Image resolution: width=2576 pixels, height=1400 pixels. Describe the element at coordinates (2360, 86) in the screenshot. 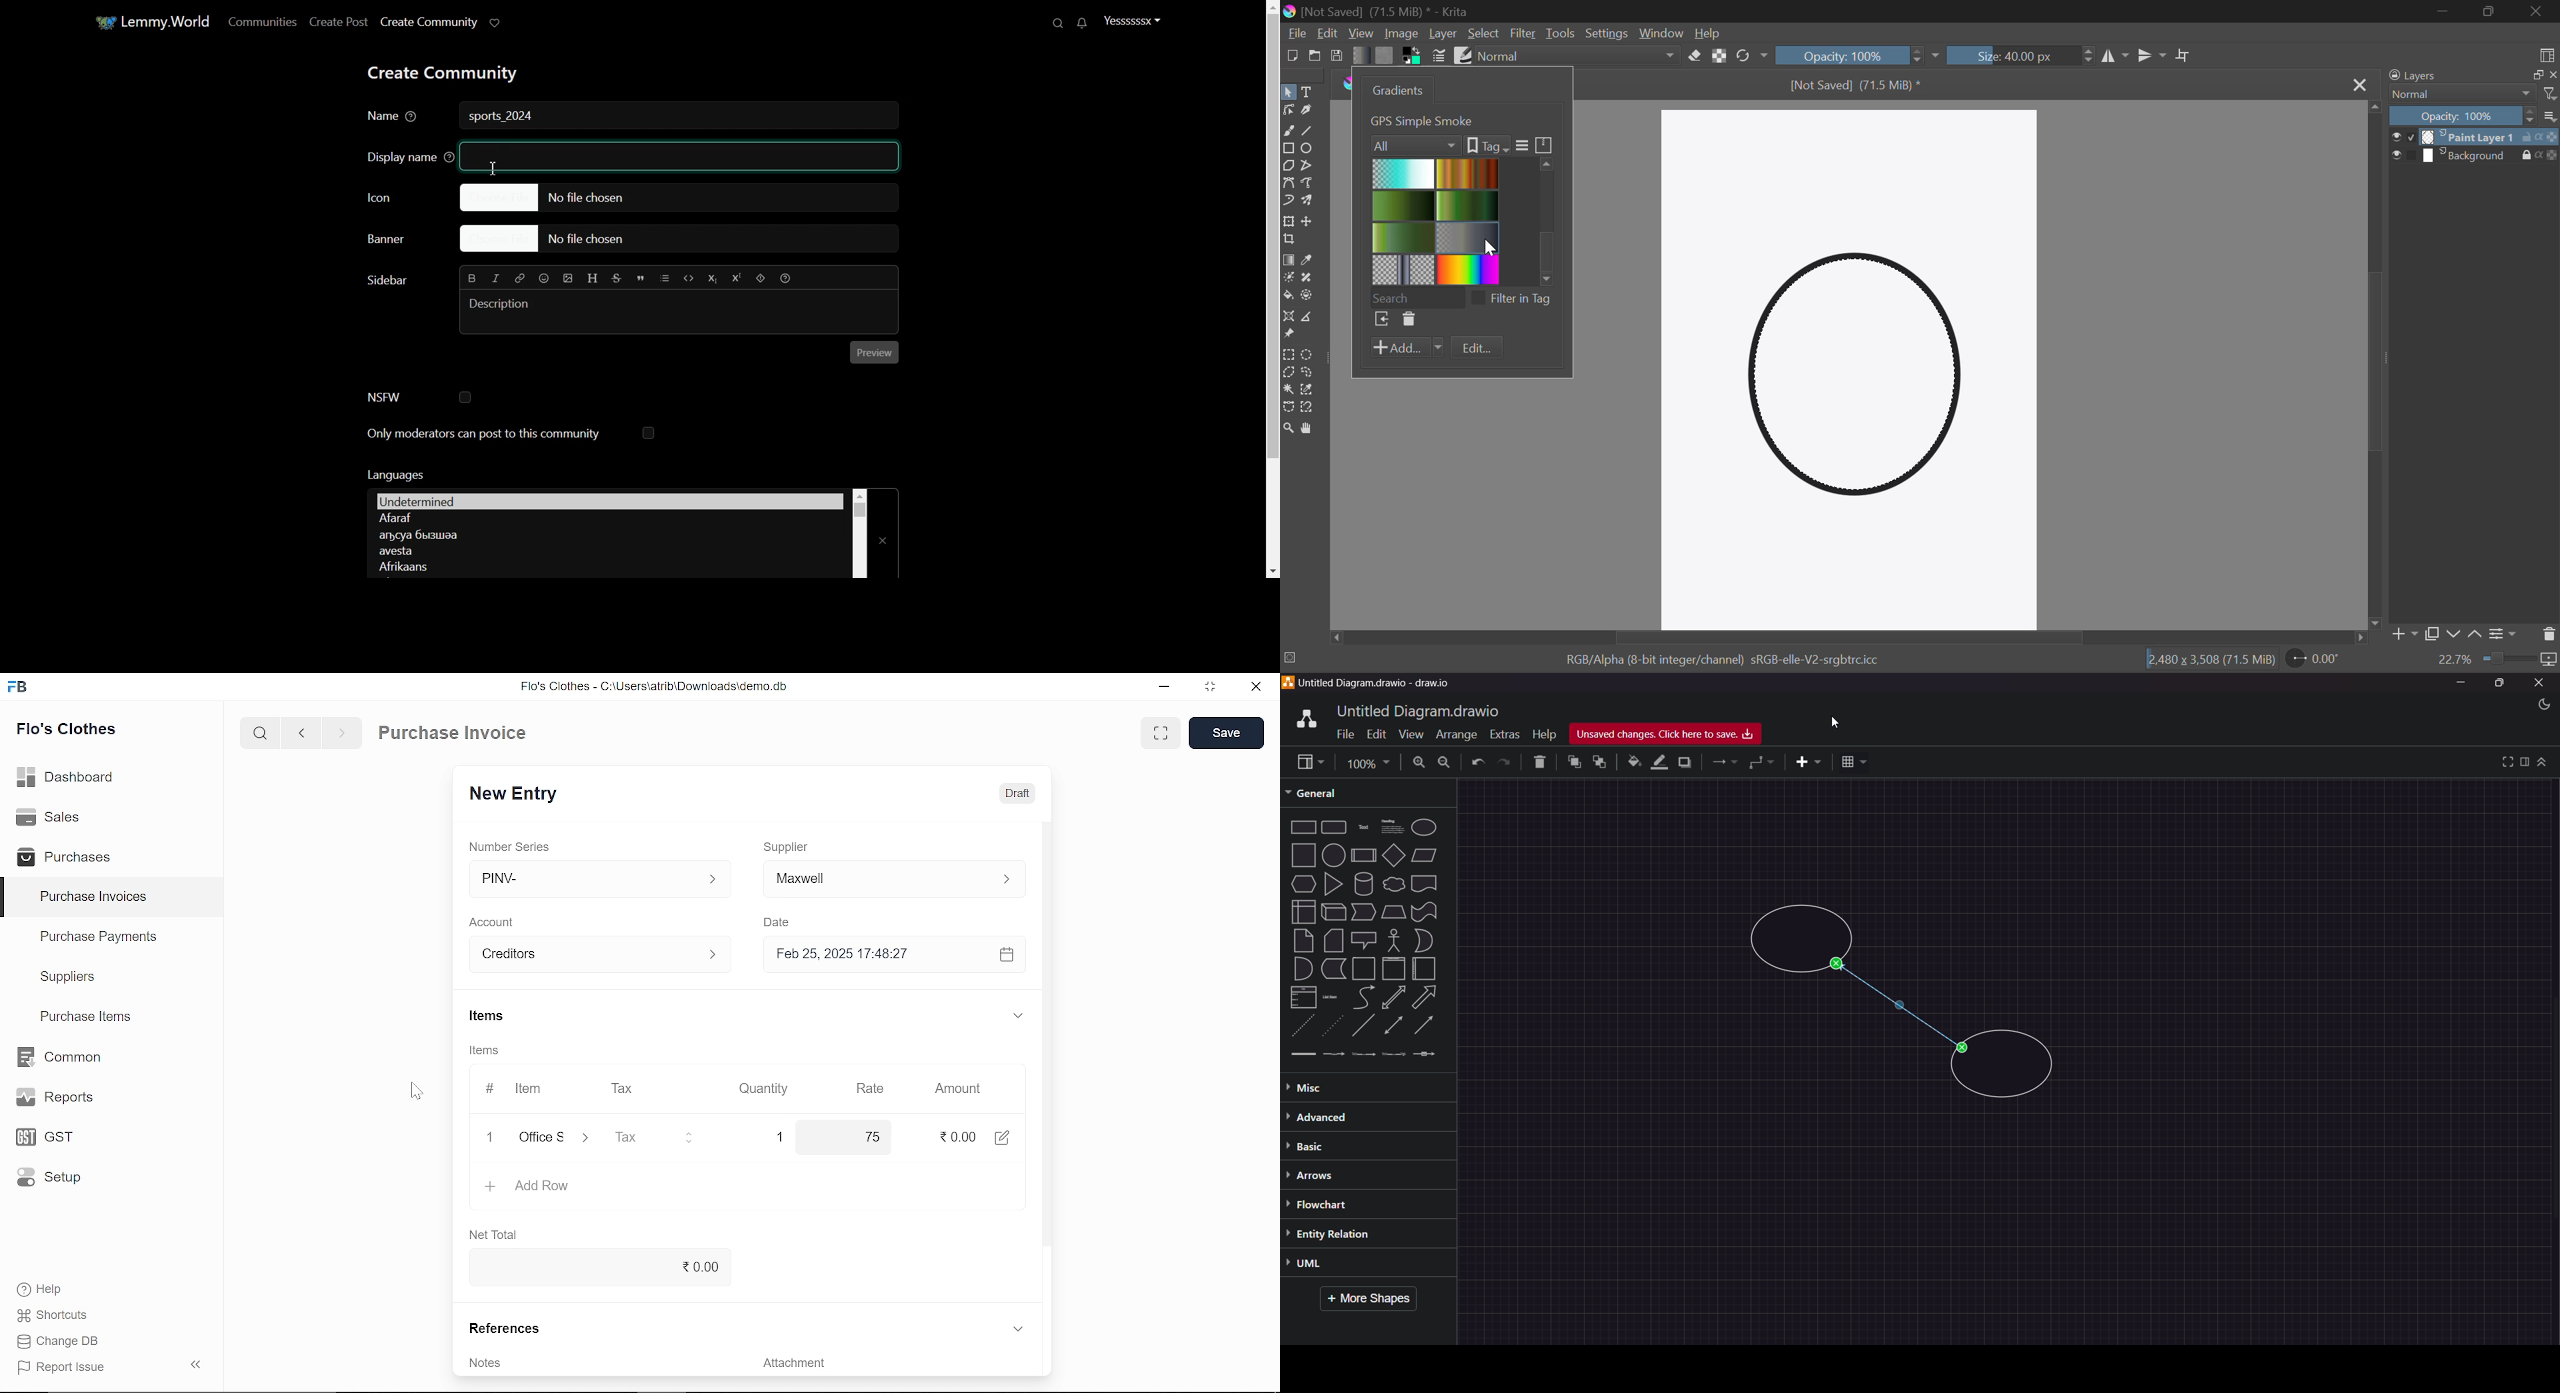

I see `Close` at that location.